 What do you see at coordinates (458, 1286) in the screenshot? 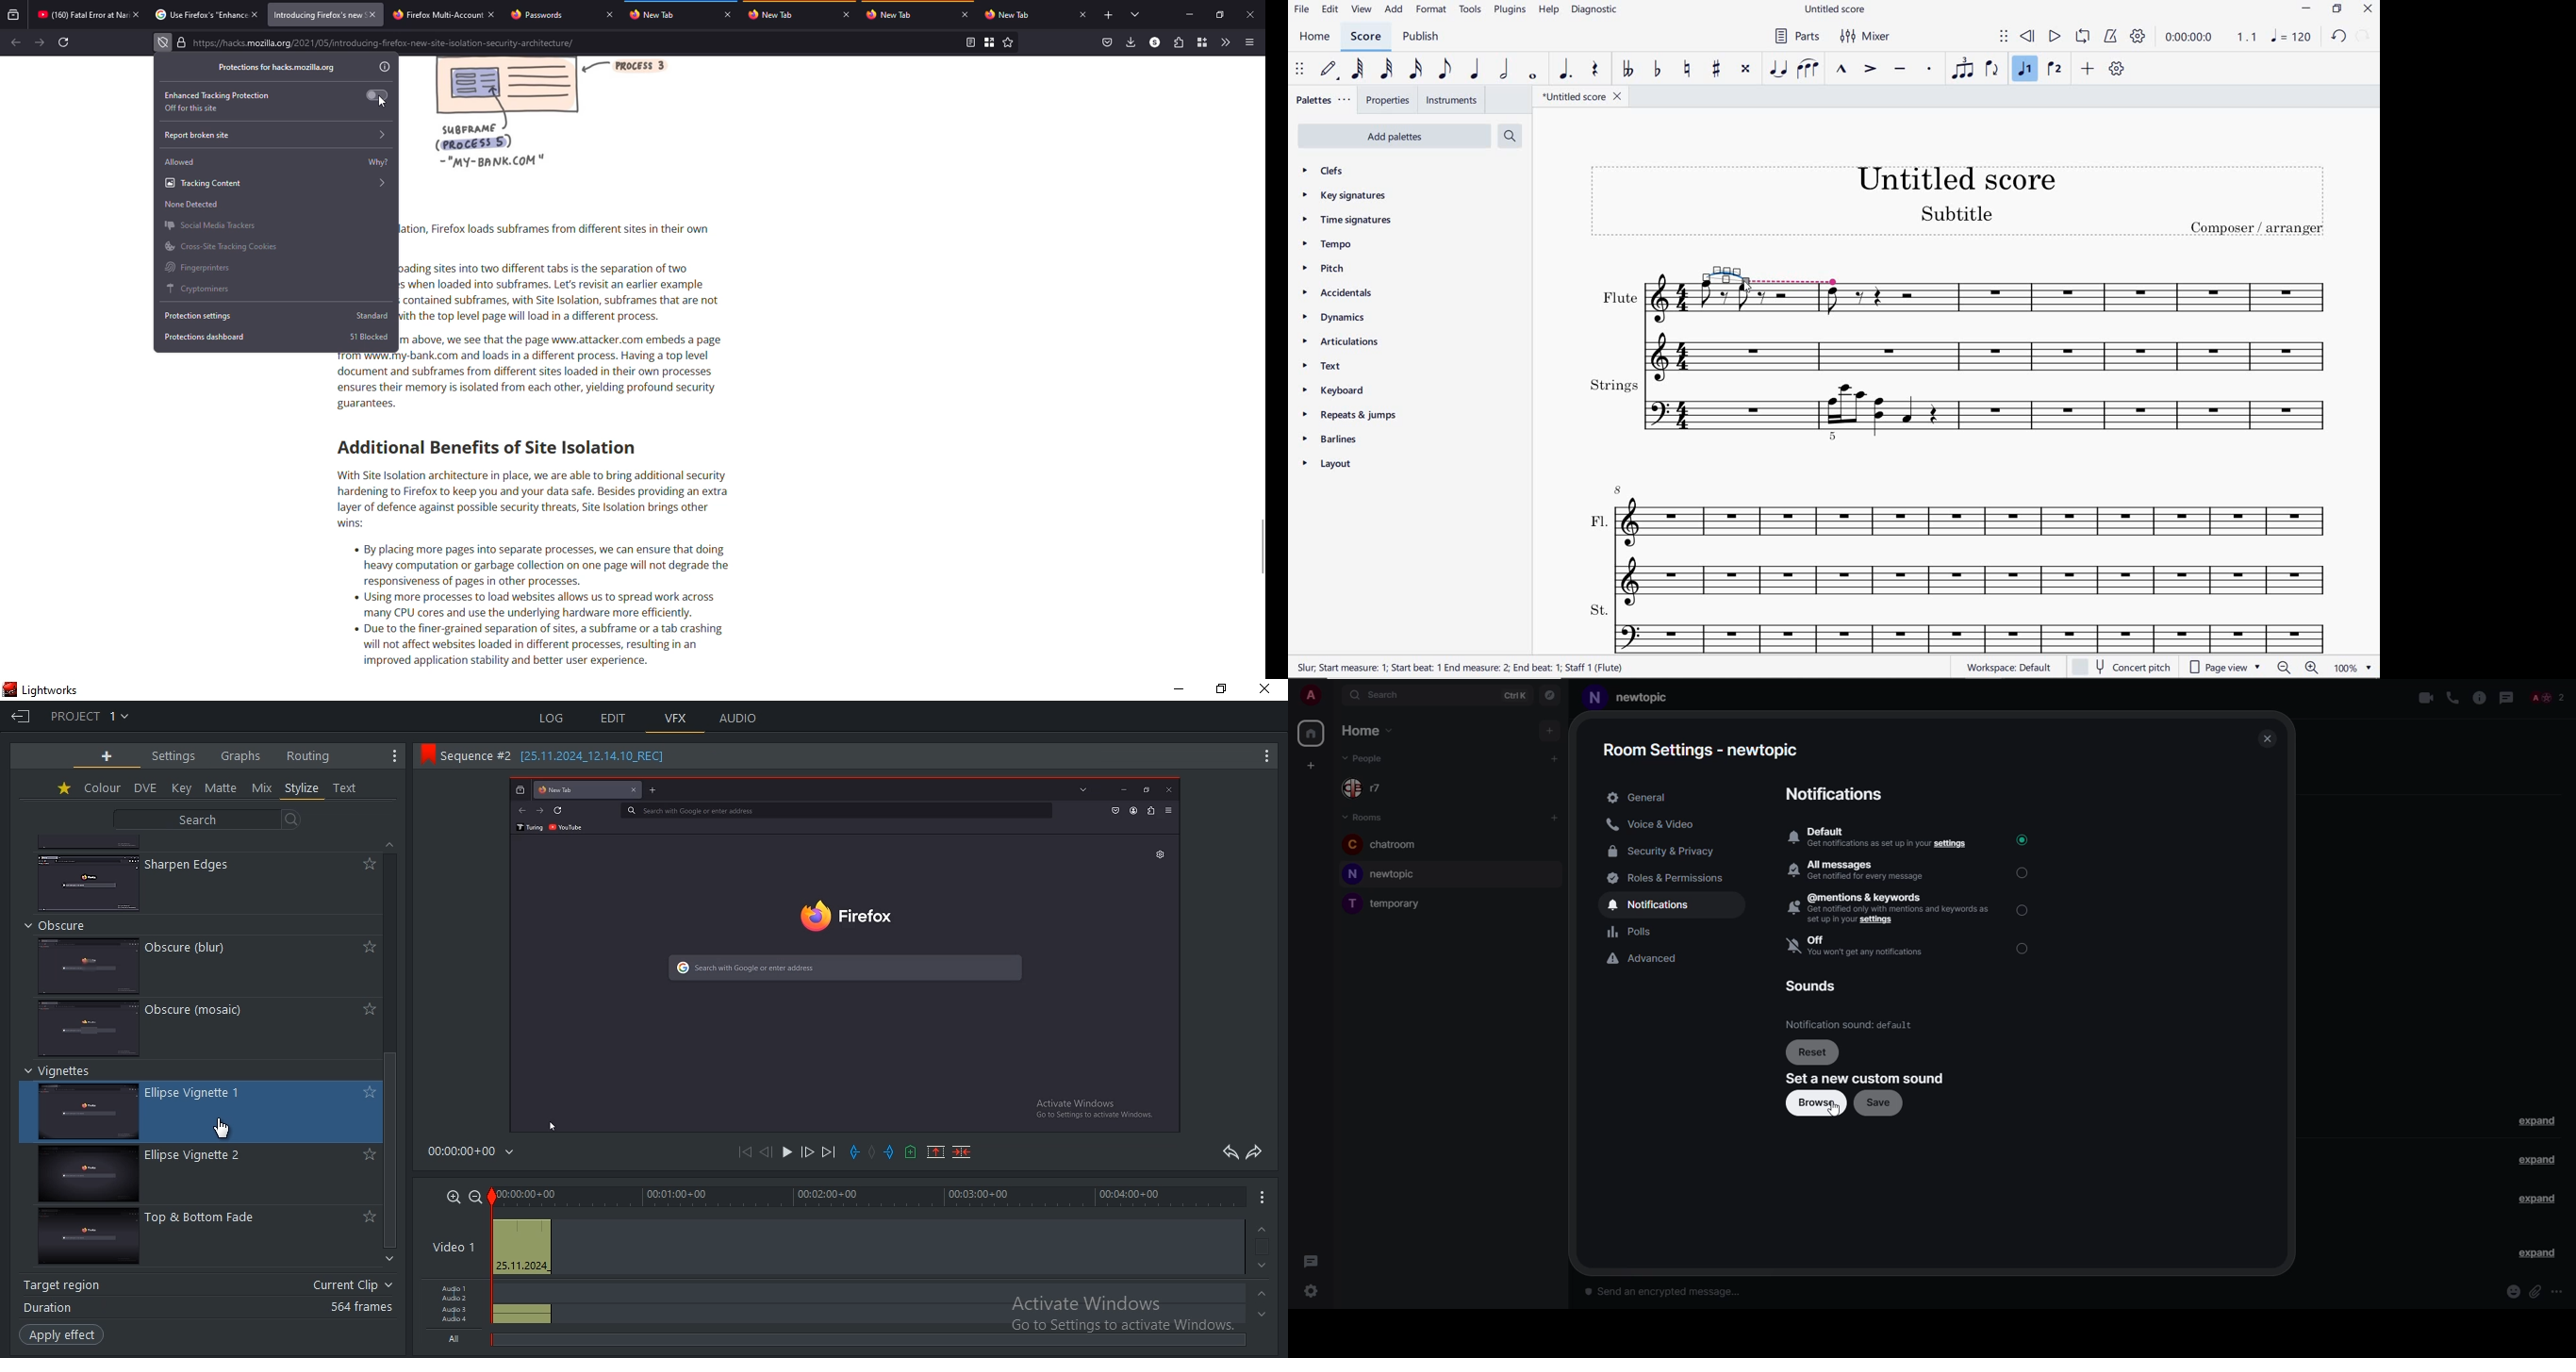
I see `Audio 1` at bounding box center [458, 1286].